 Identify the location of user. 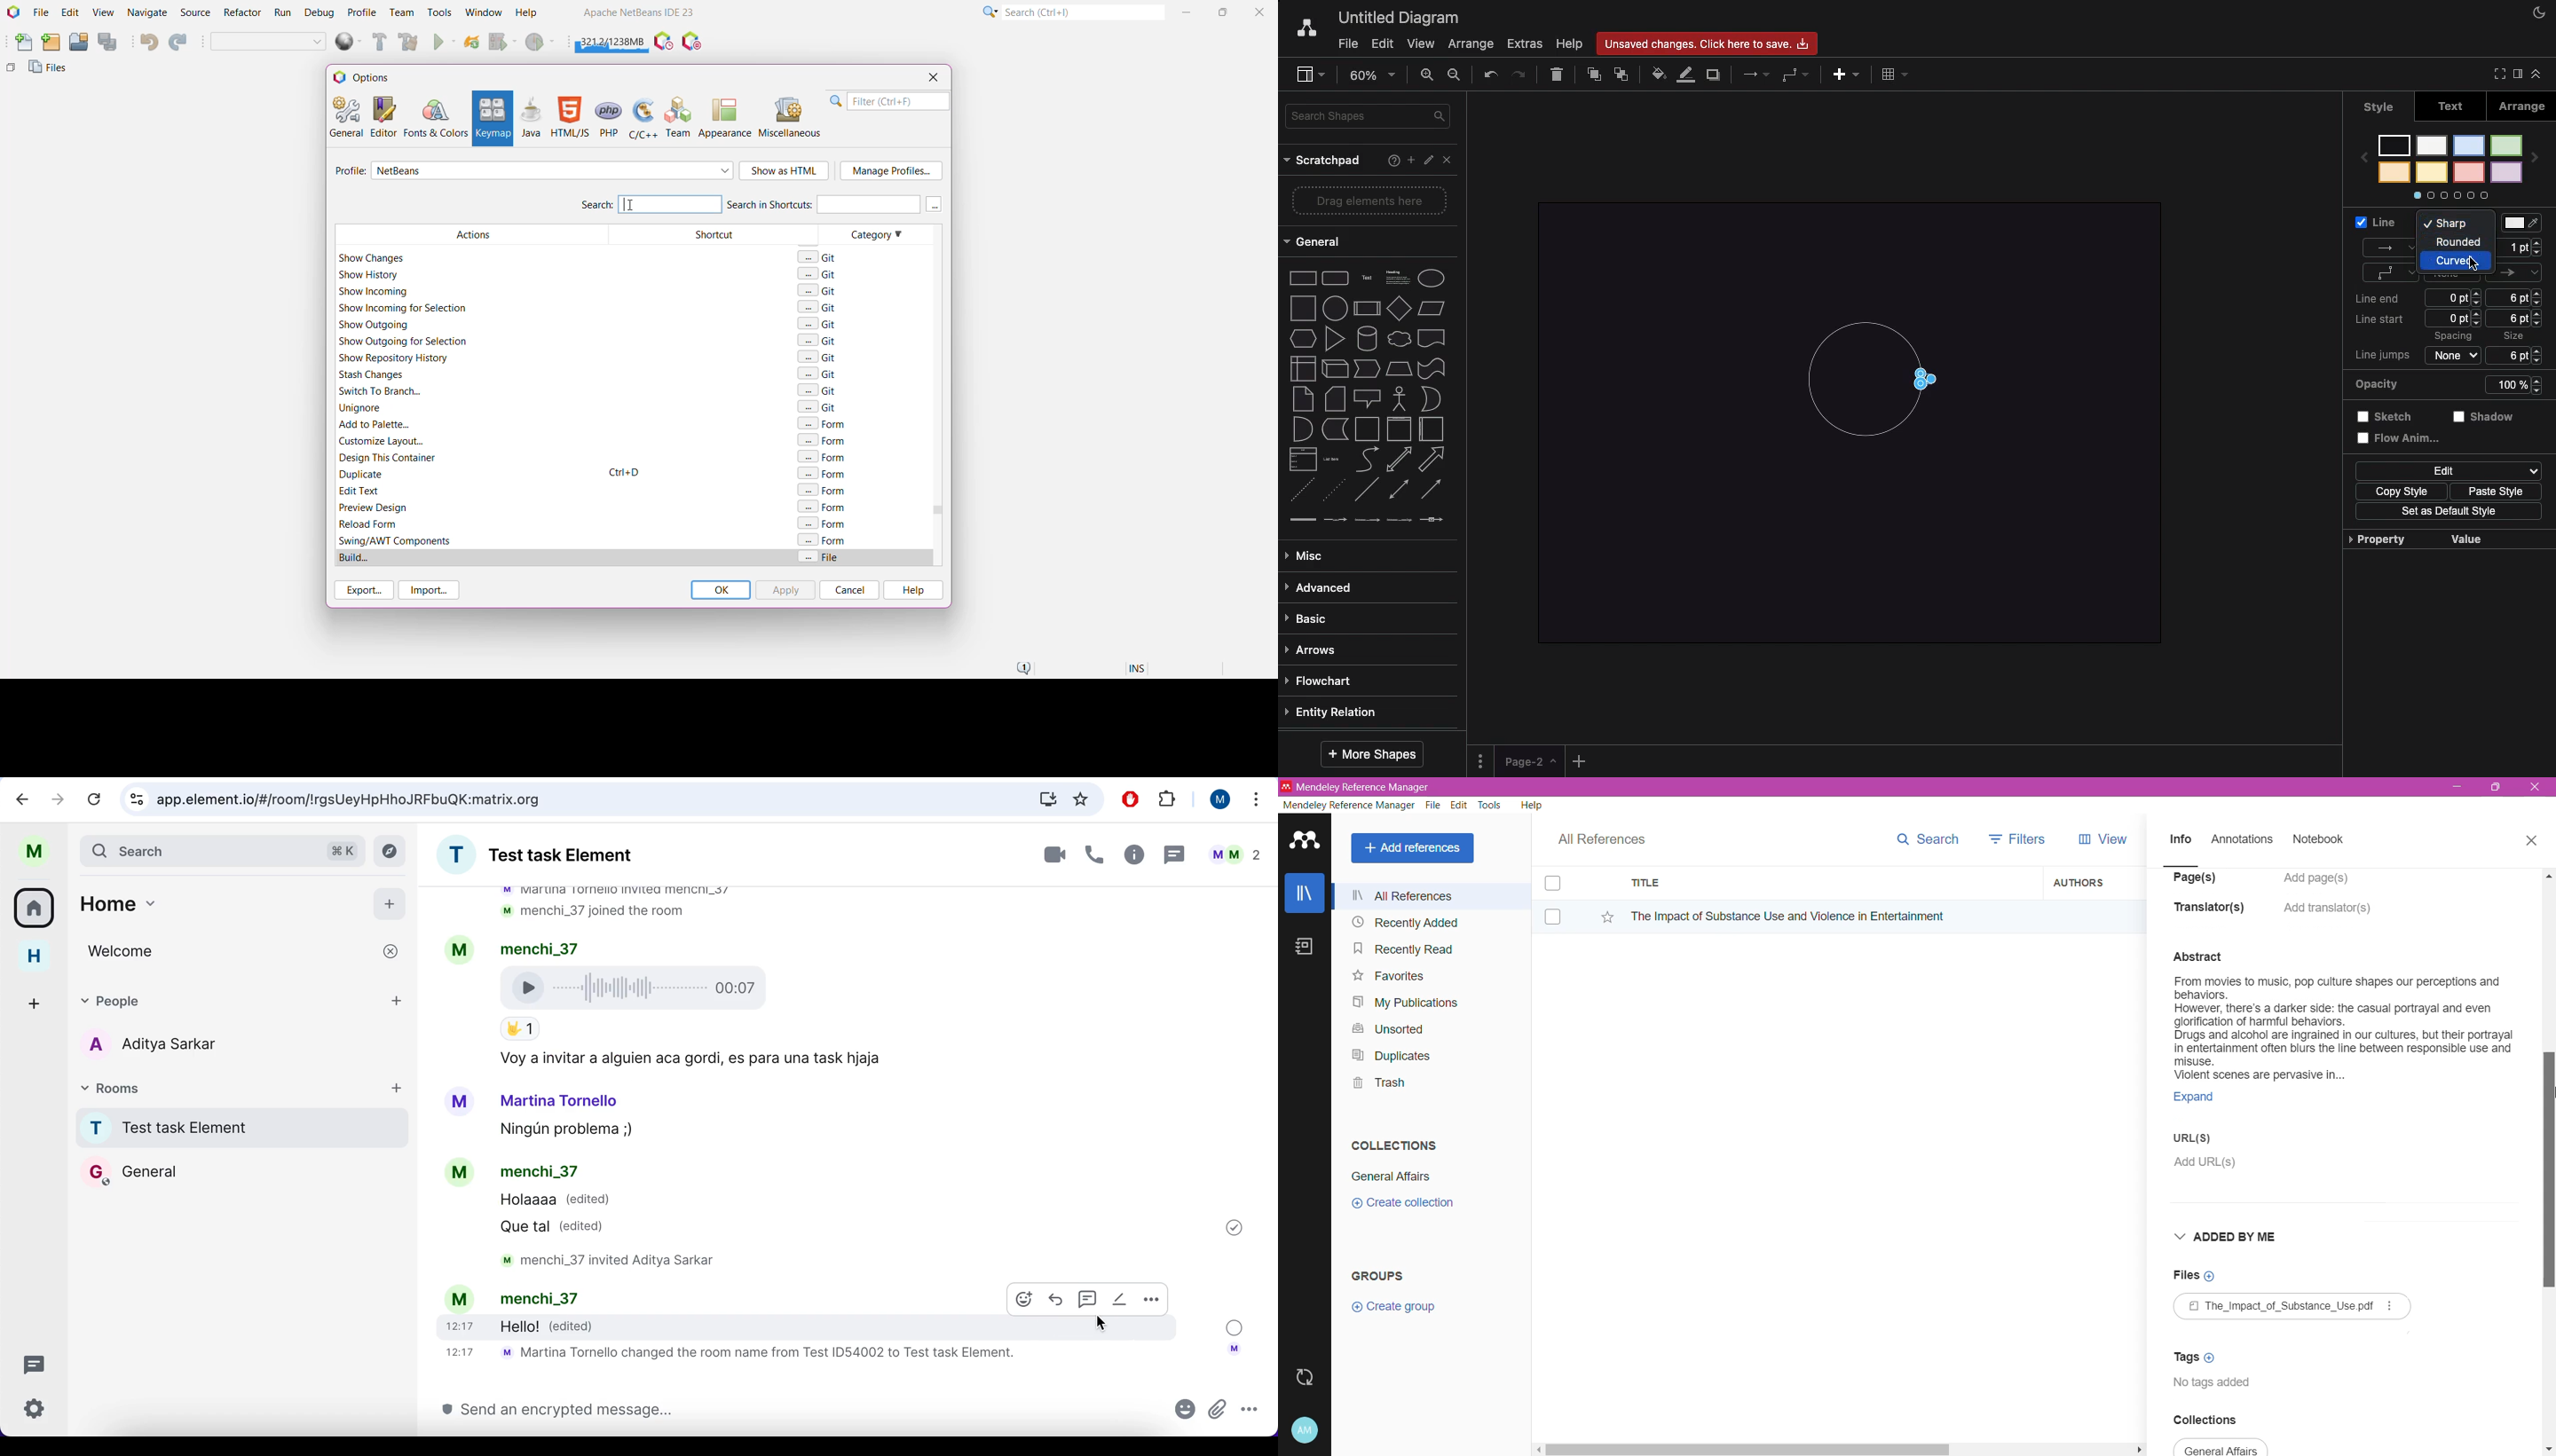
(41, 850).